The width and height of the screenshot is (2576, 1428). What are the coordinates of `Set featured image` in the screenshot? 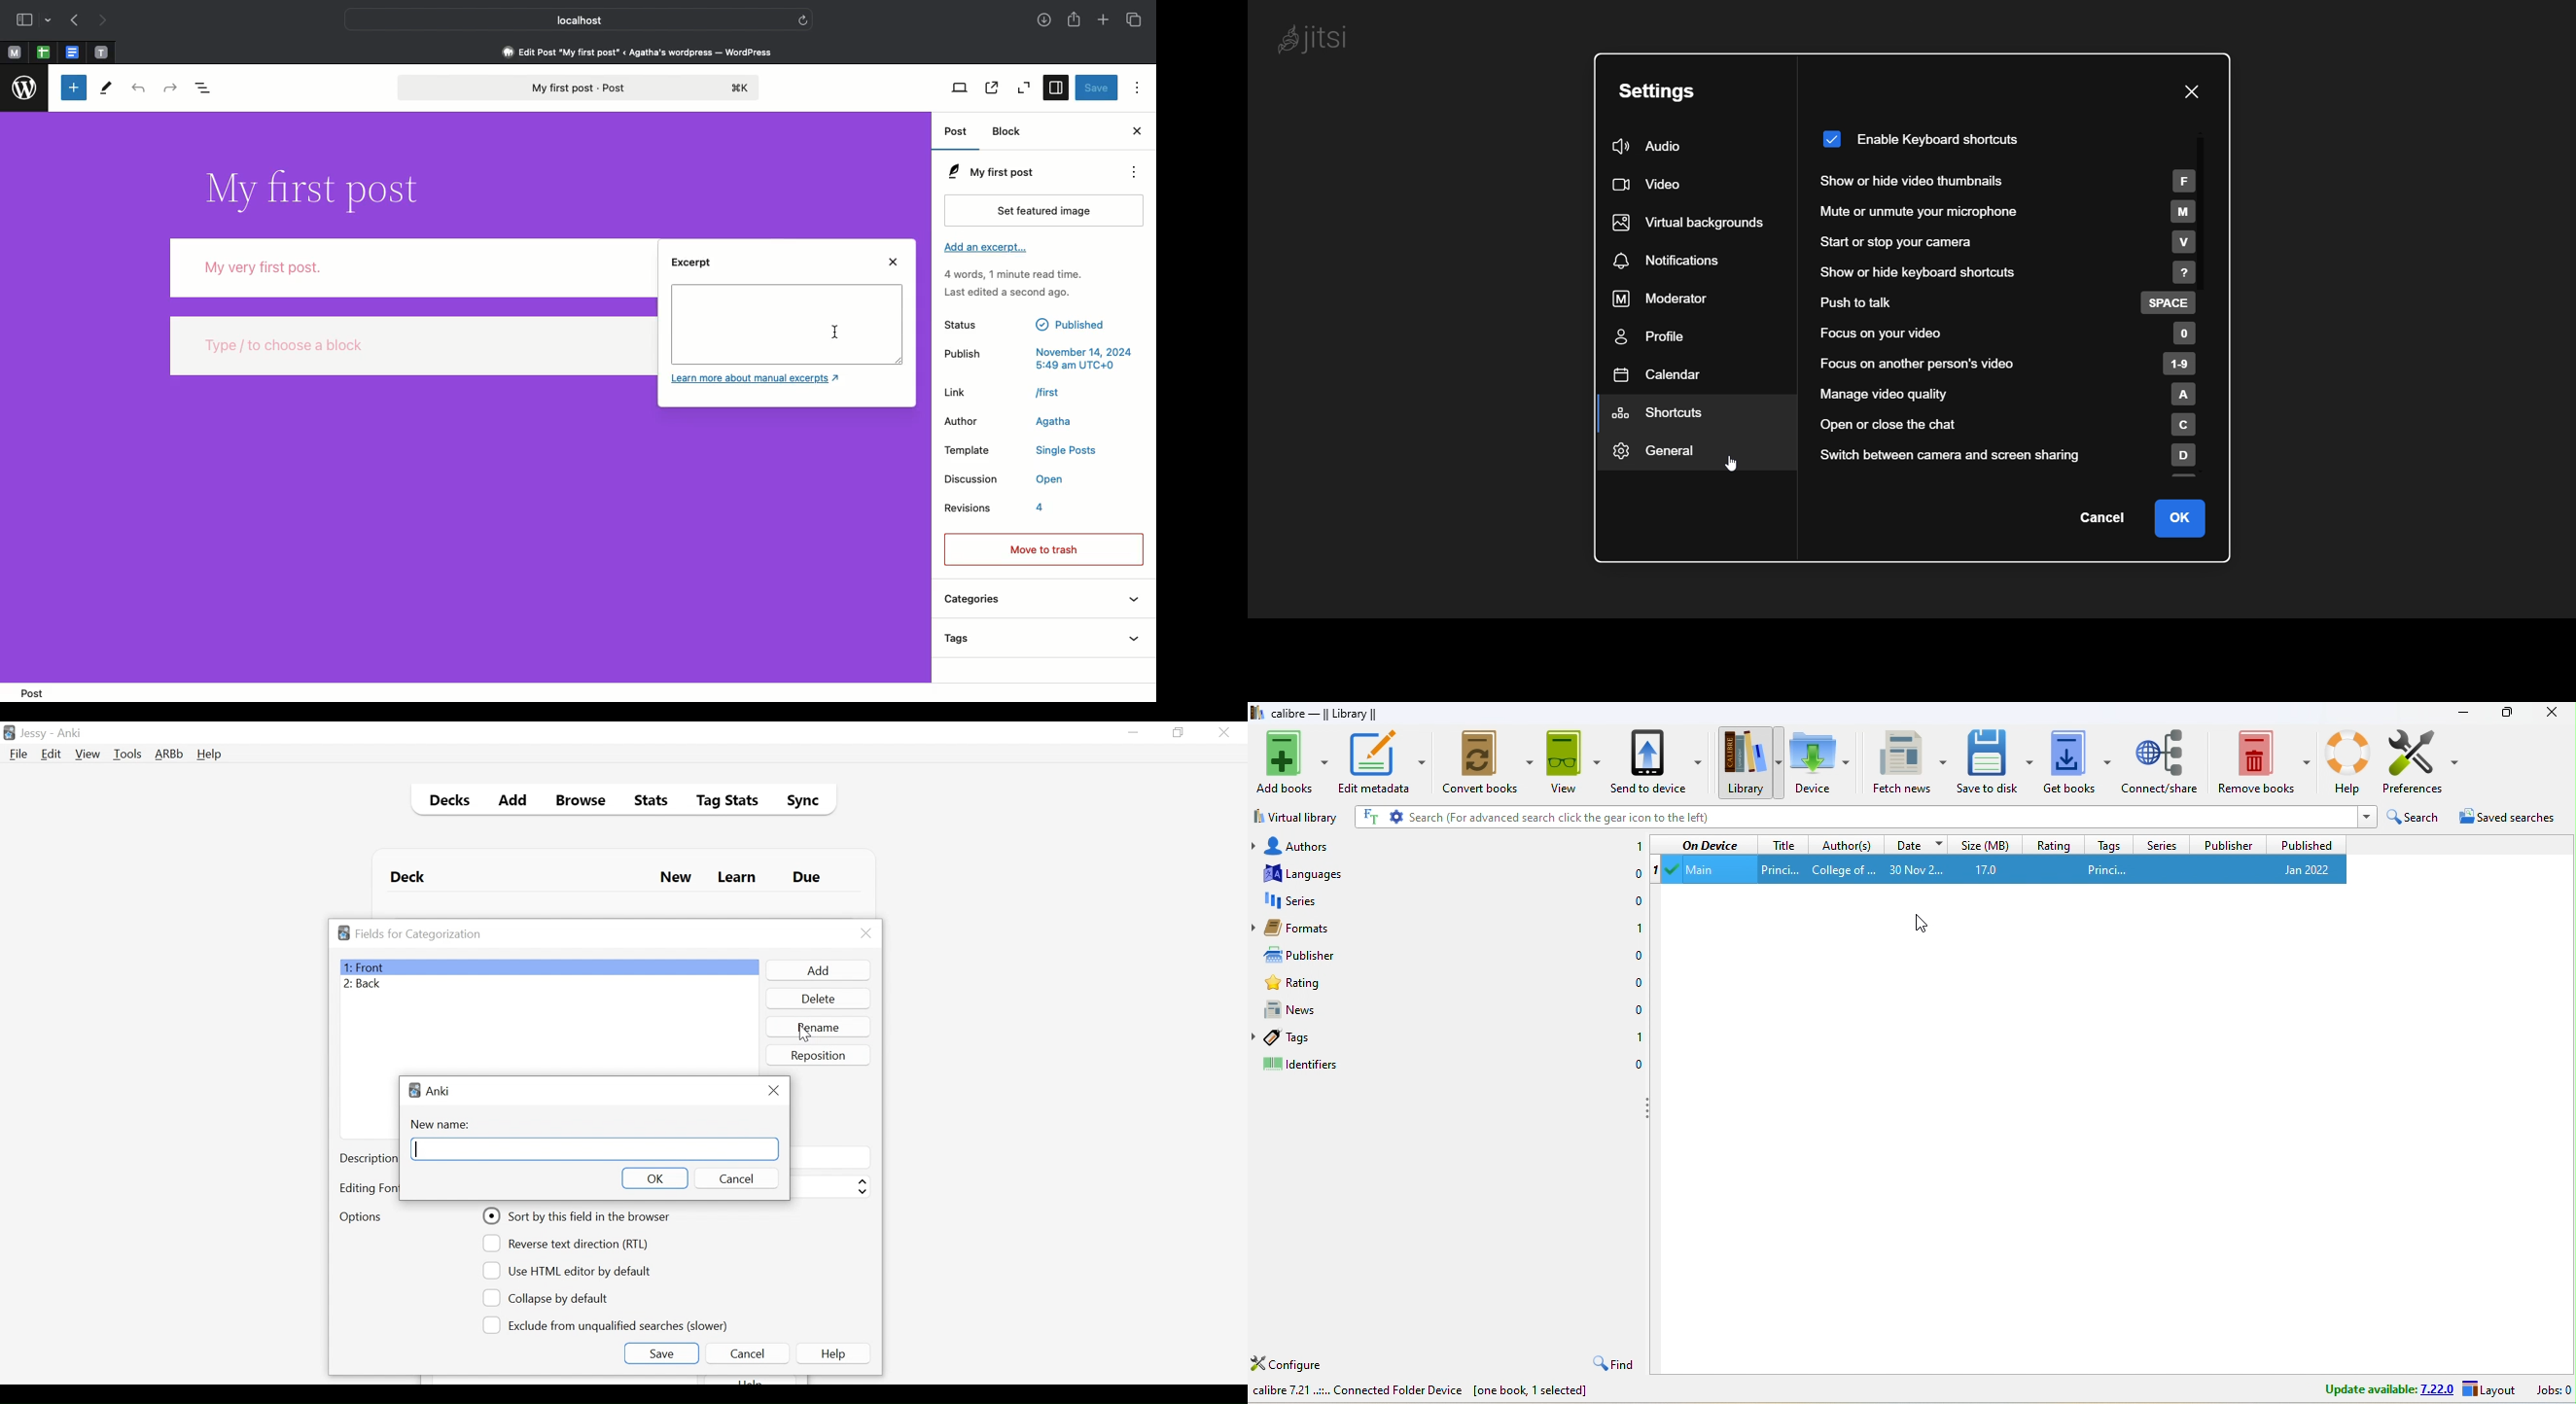 It's located at (1048, 210).